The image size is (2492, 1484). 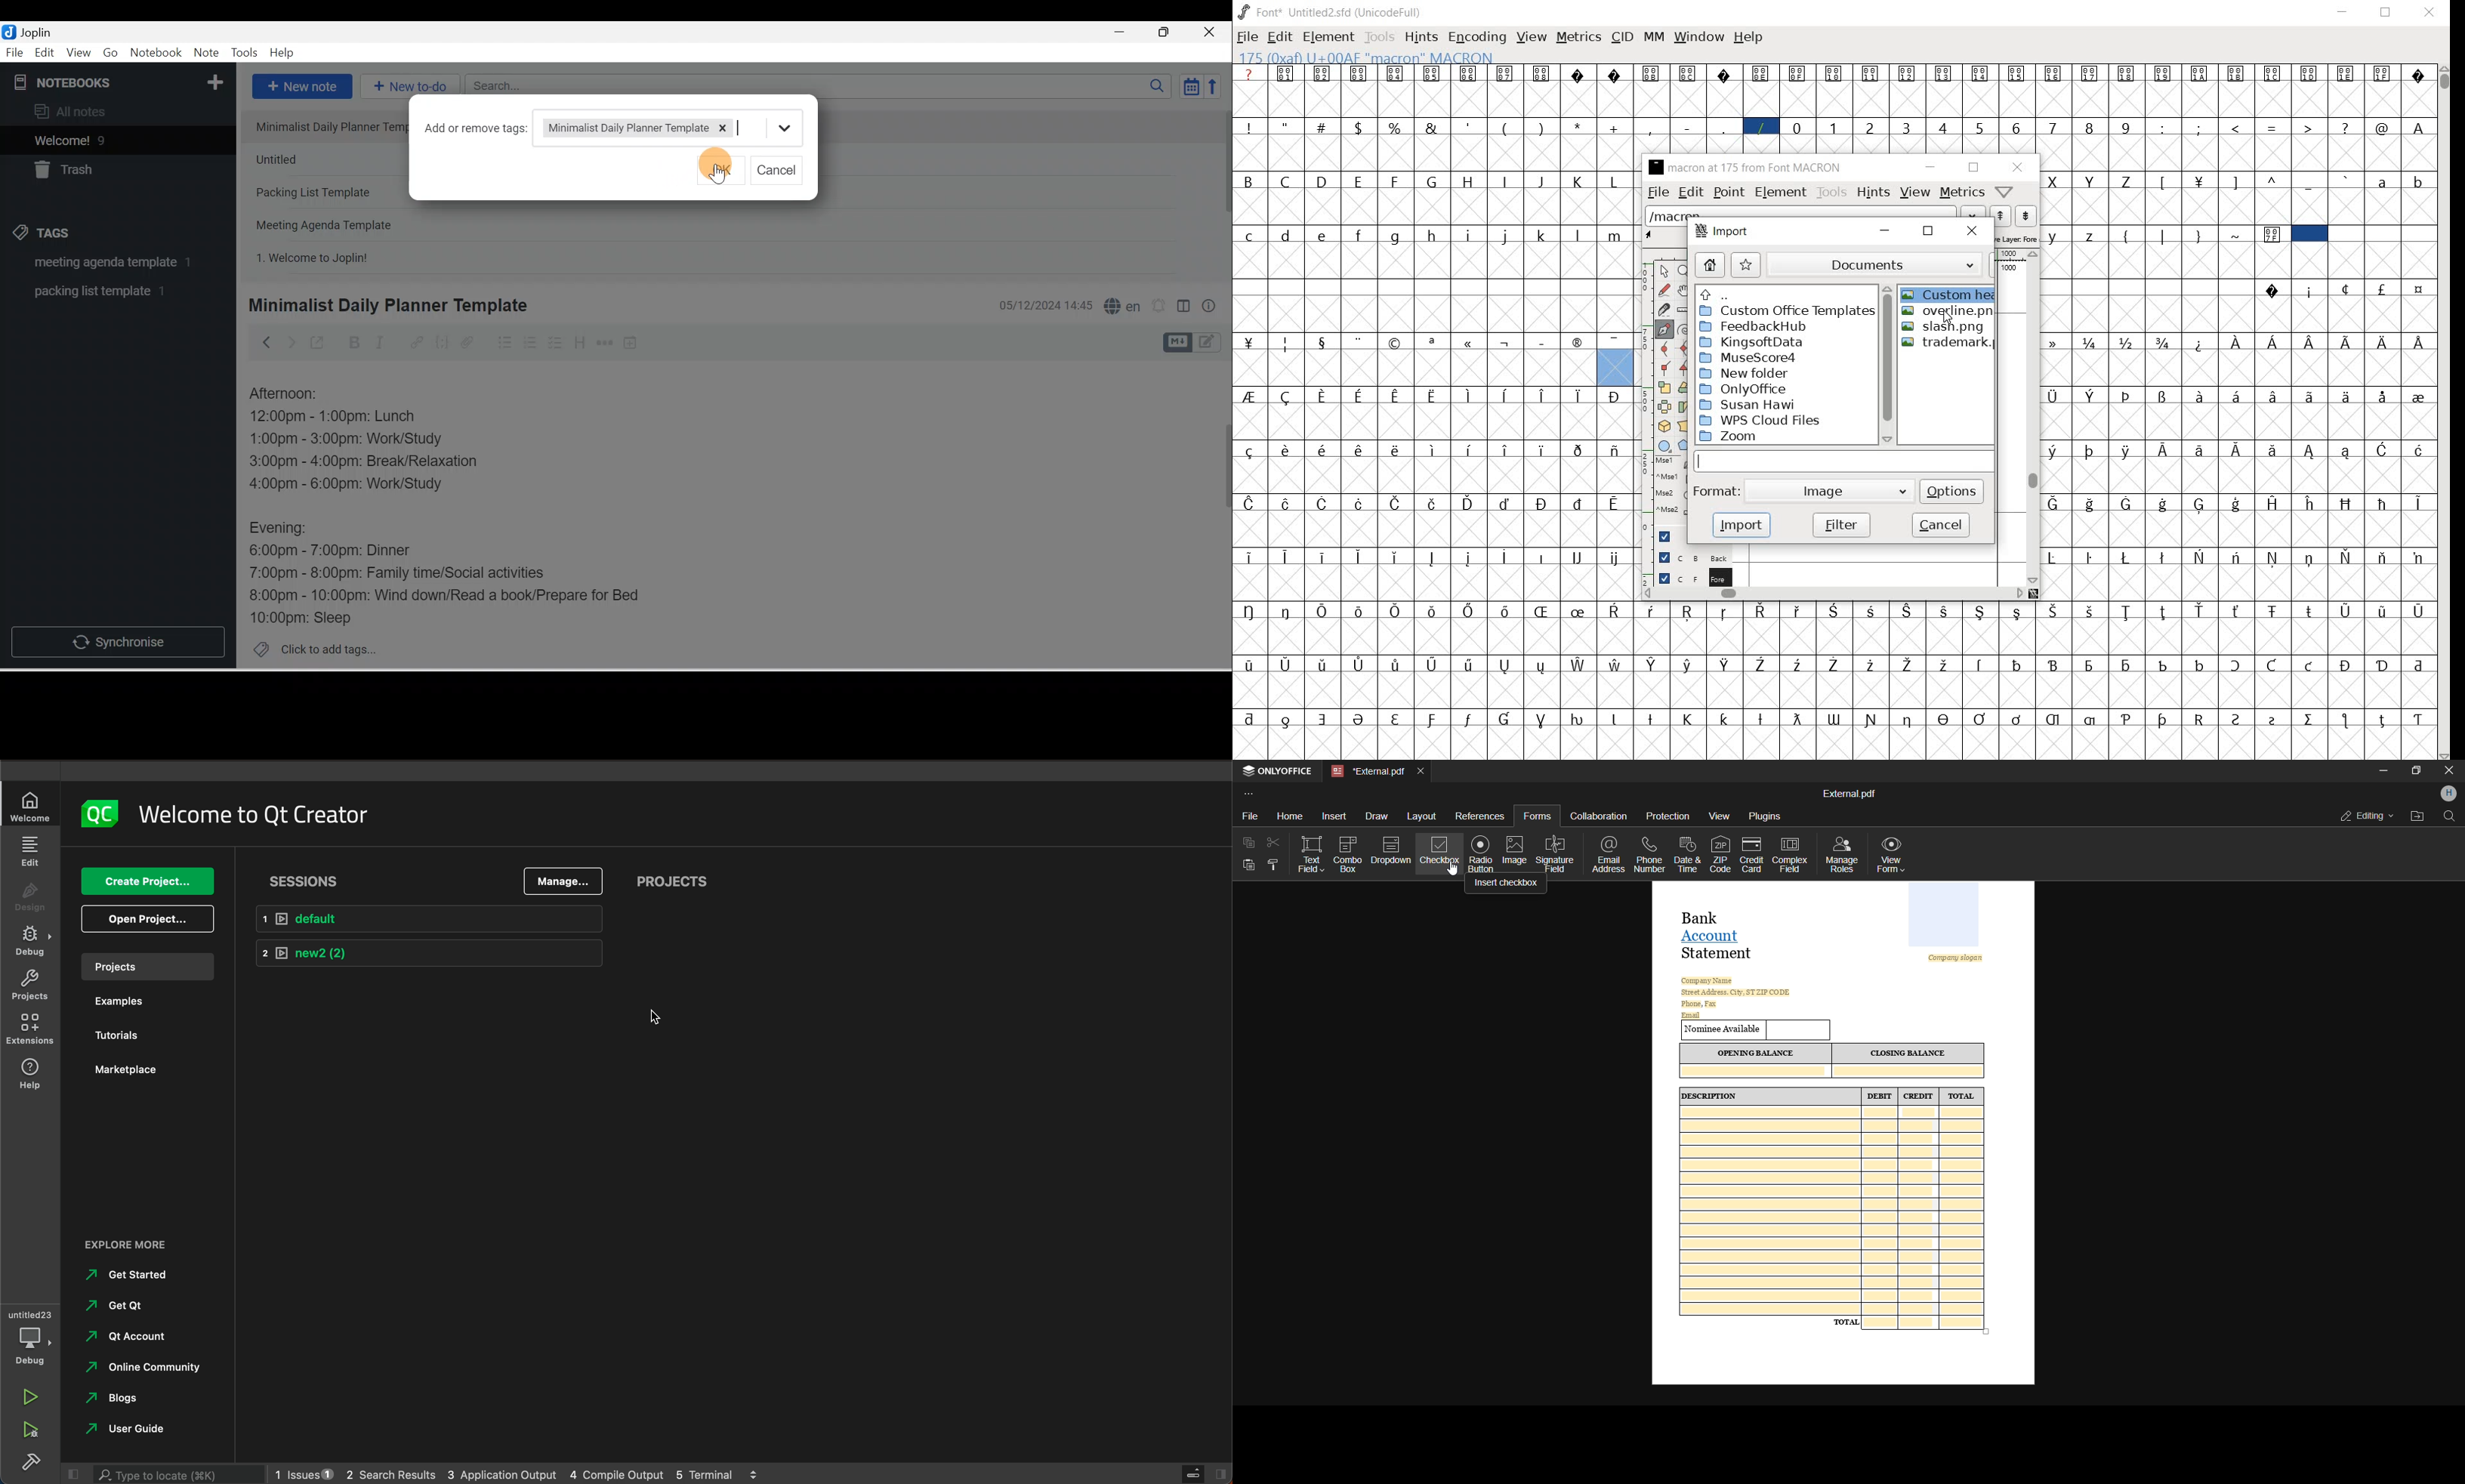 I want to click on 8:00pm - 10:00pm: Wind down/Read a book/Prepare for Bed, so click(x=445, y=596).